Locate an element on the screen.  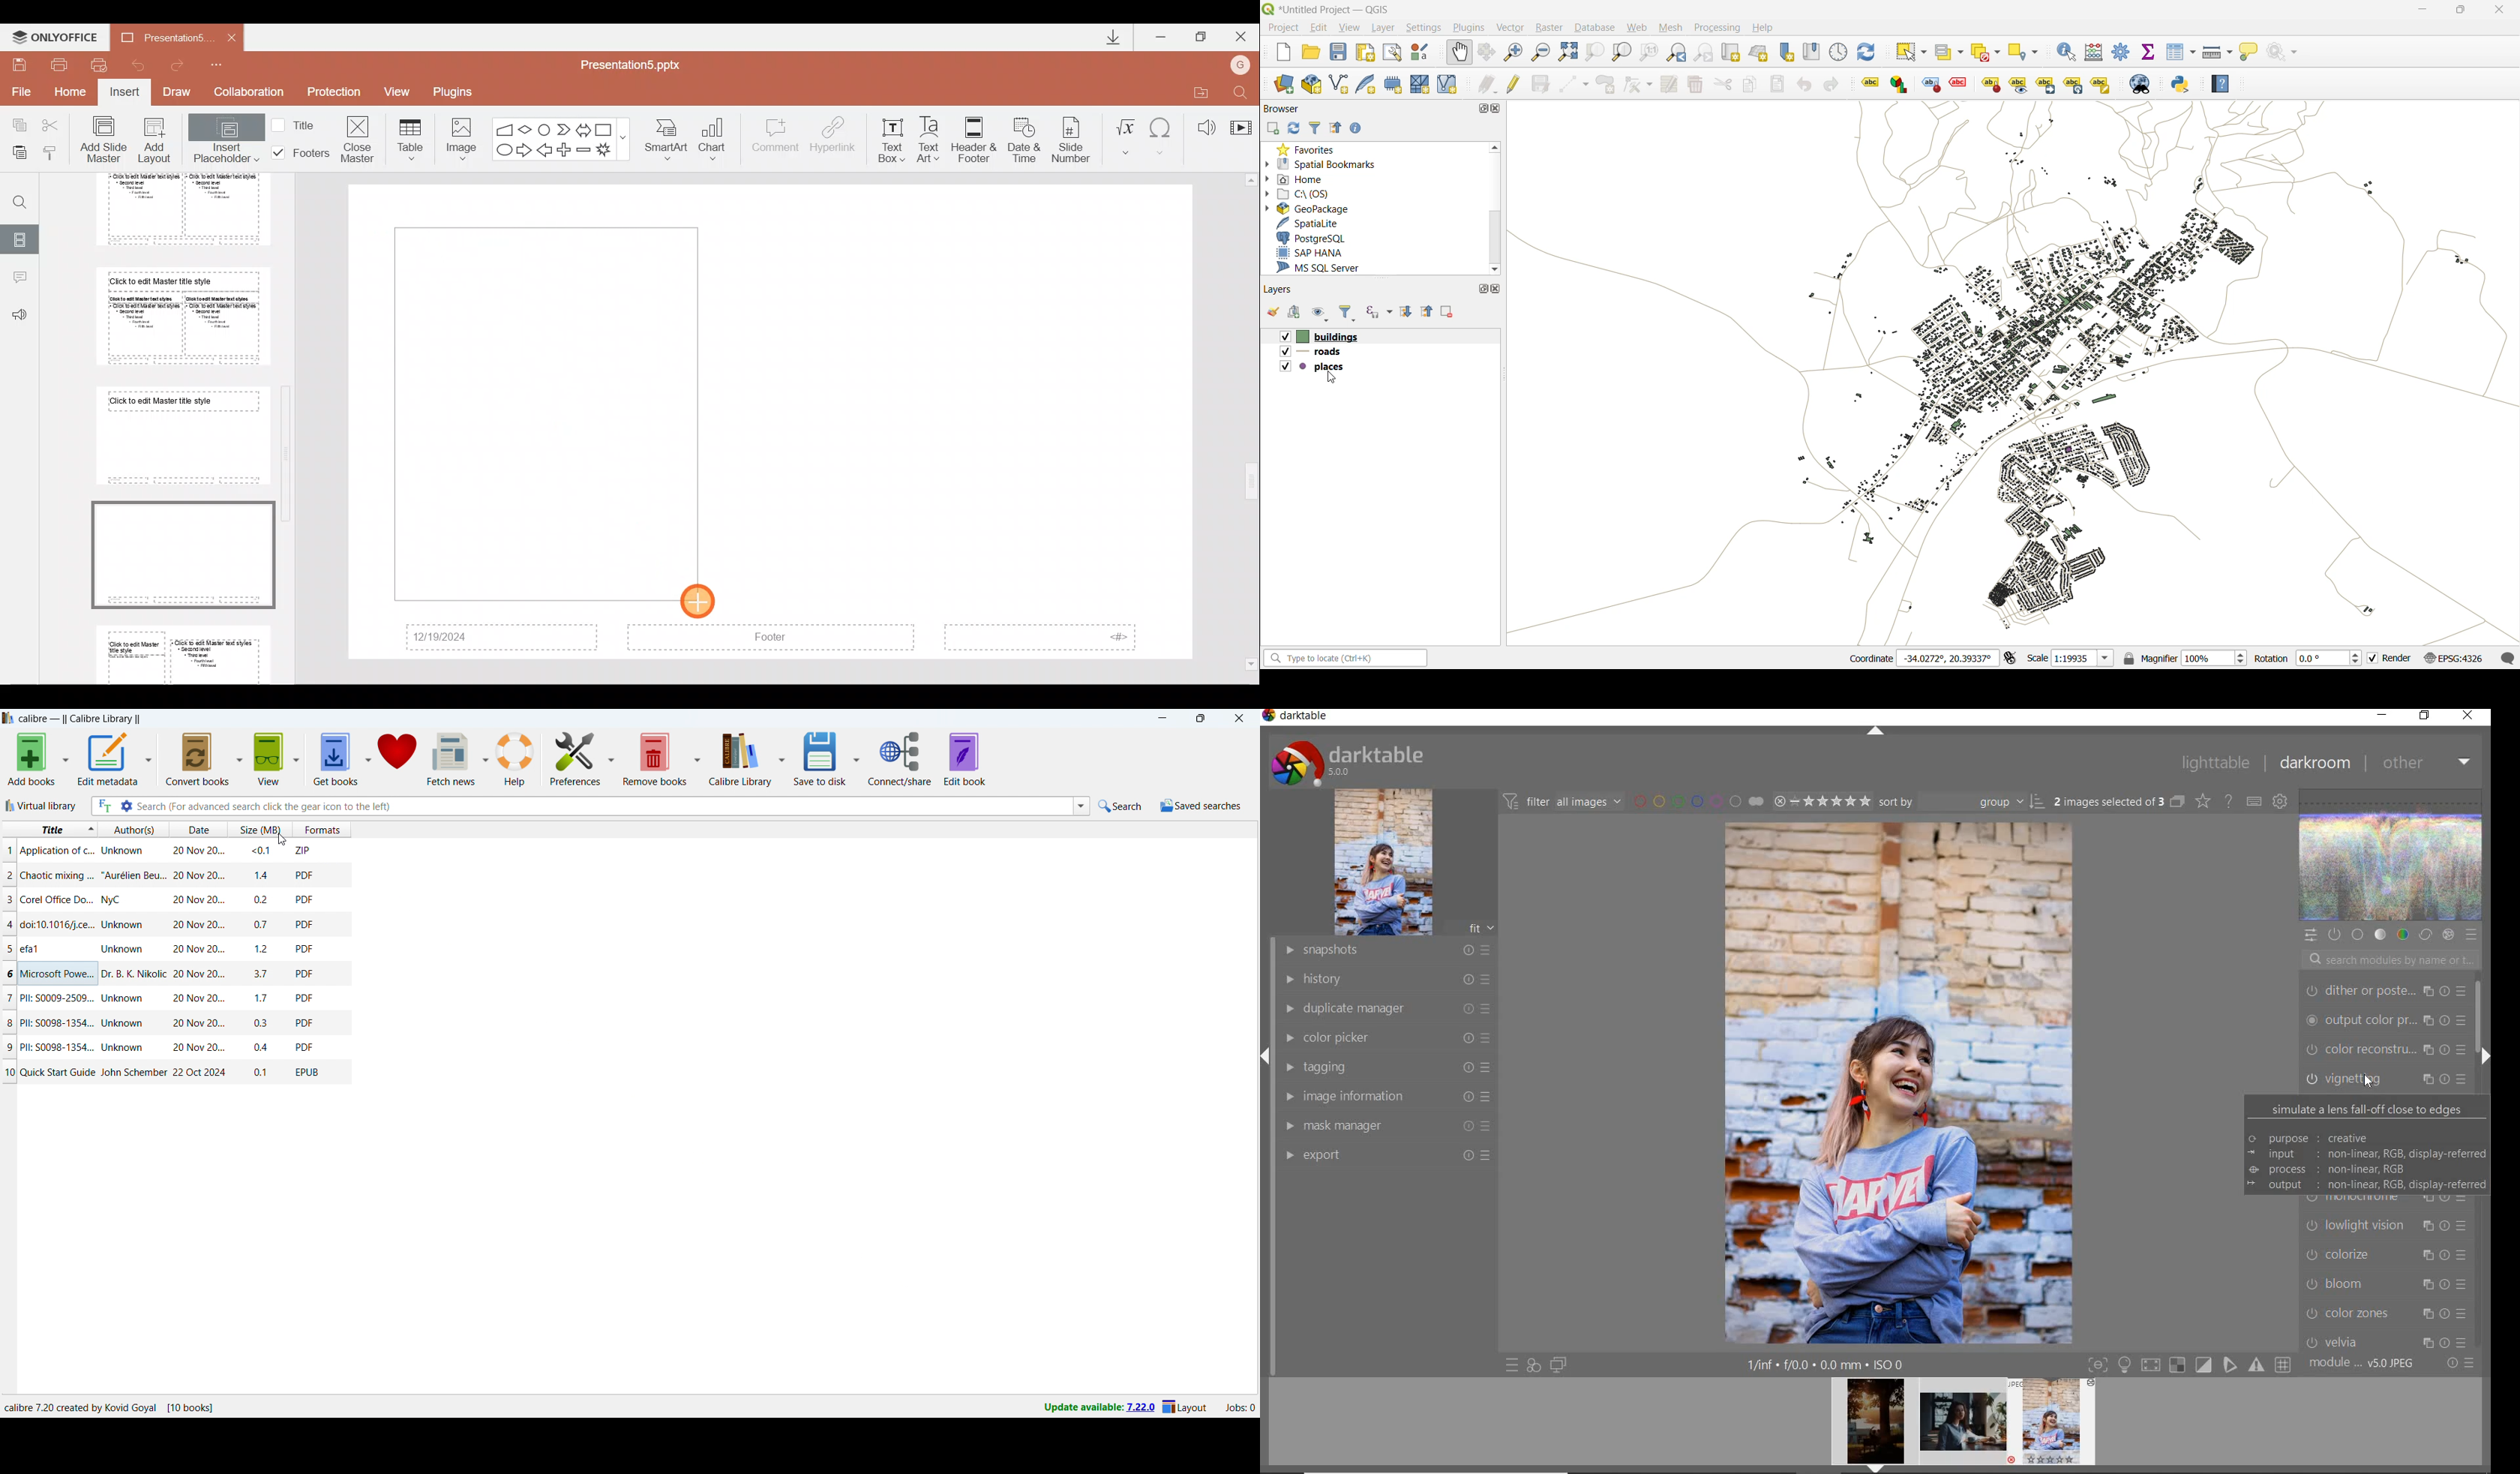
MINIMIZE is located at coordinates (2382, 715).